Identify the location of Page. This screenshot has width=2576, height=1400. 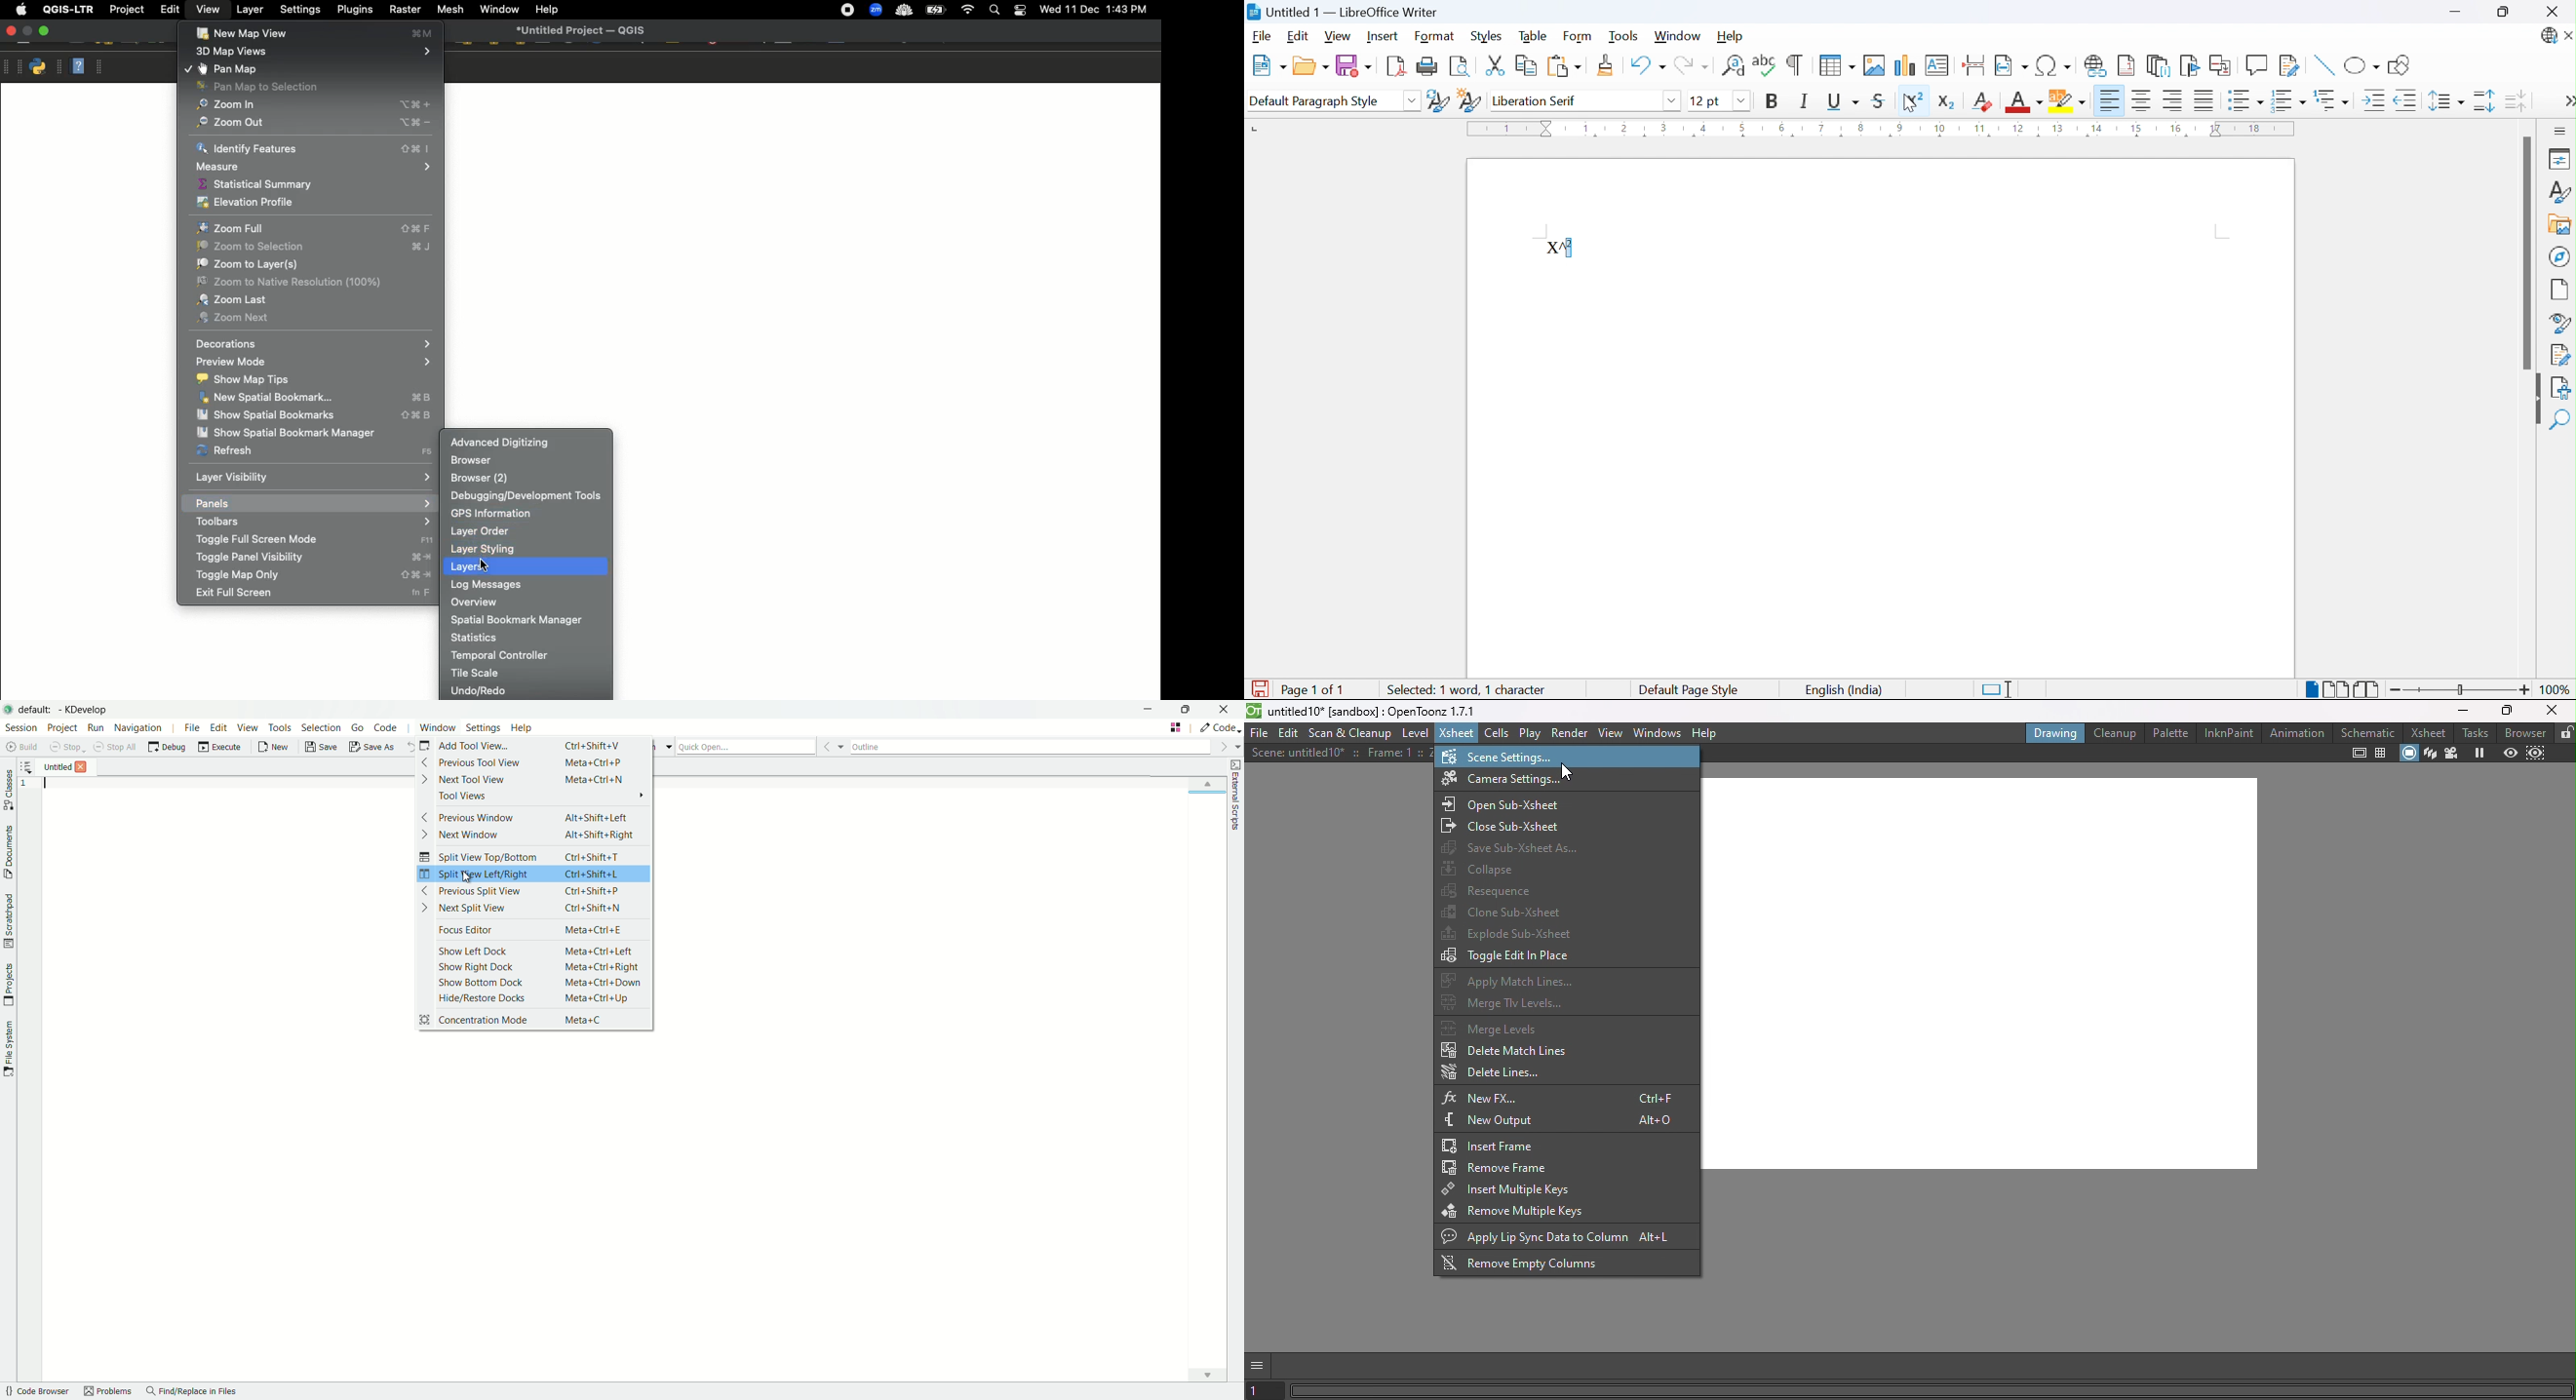
(2559, 290).